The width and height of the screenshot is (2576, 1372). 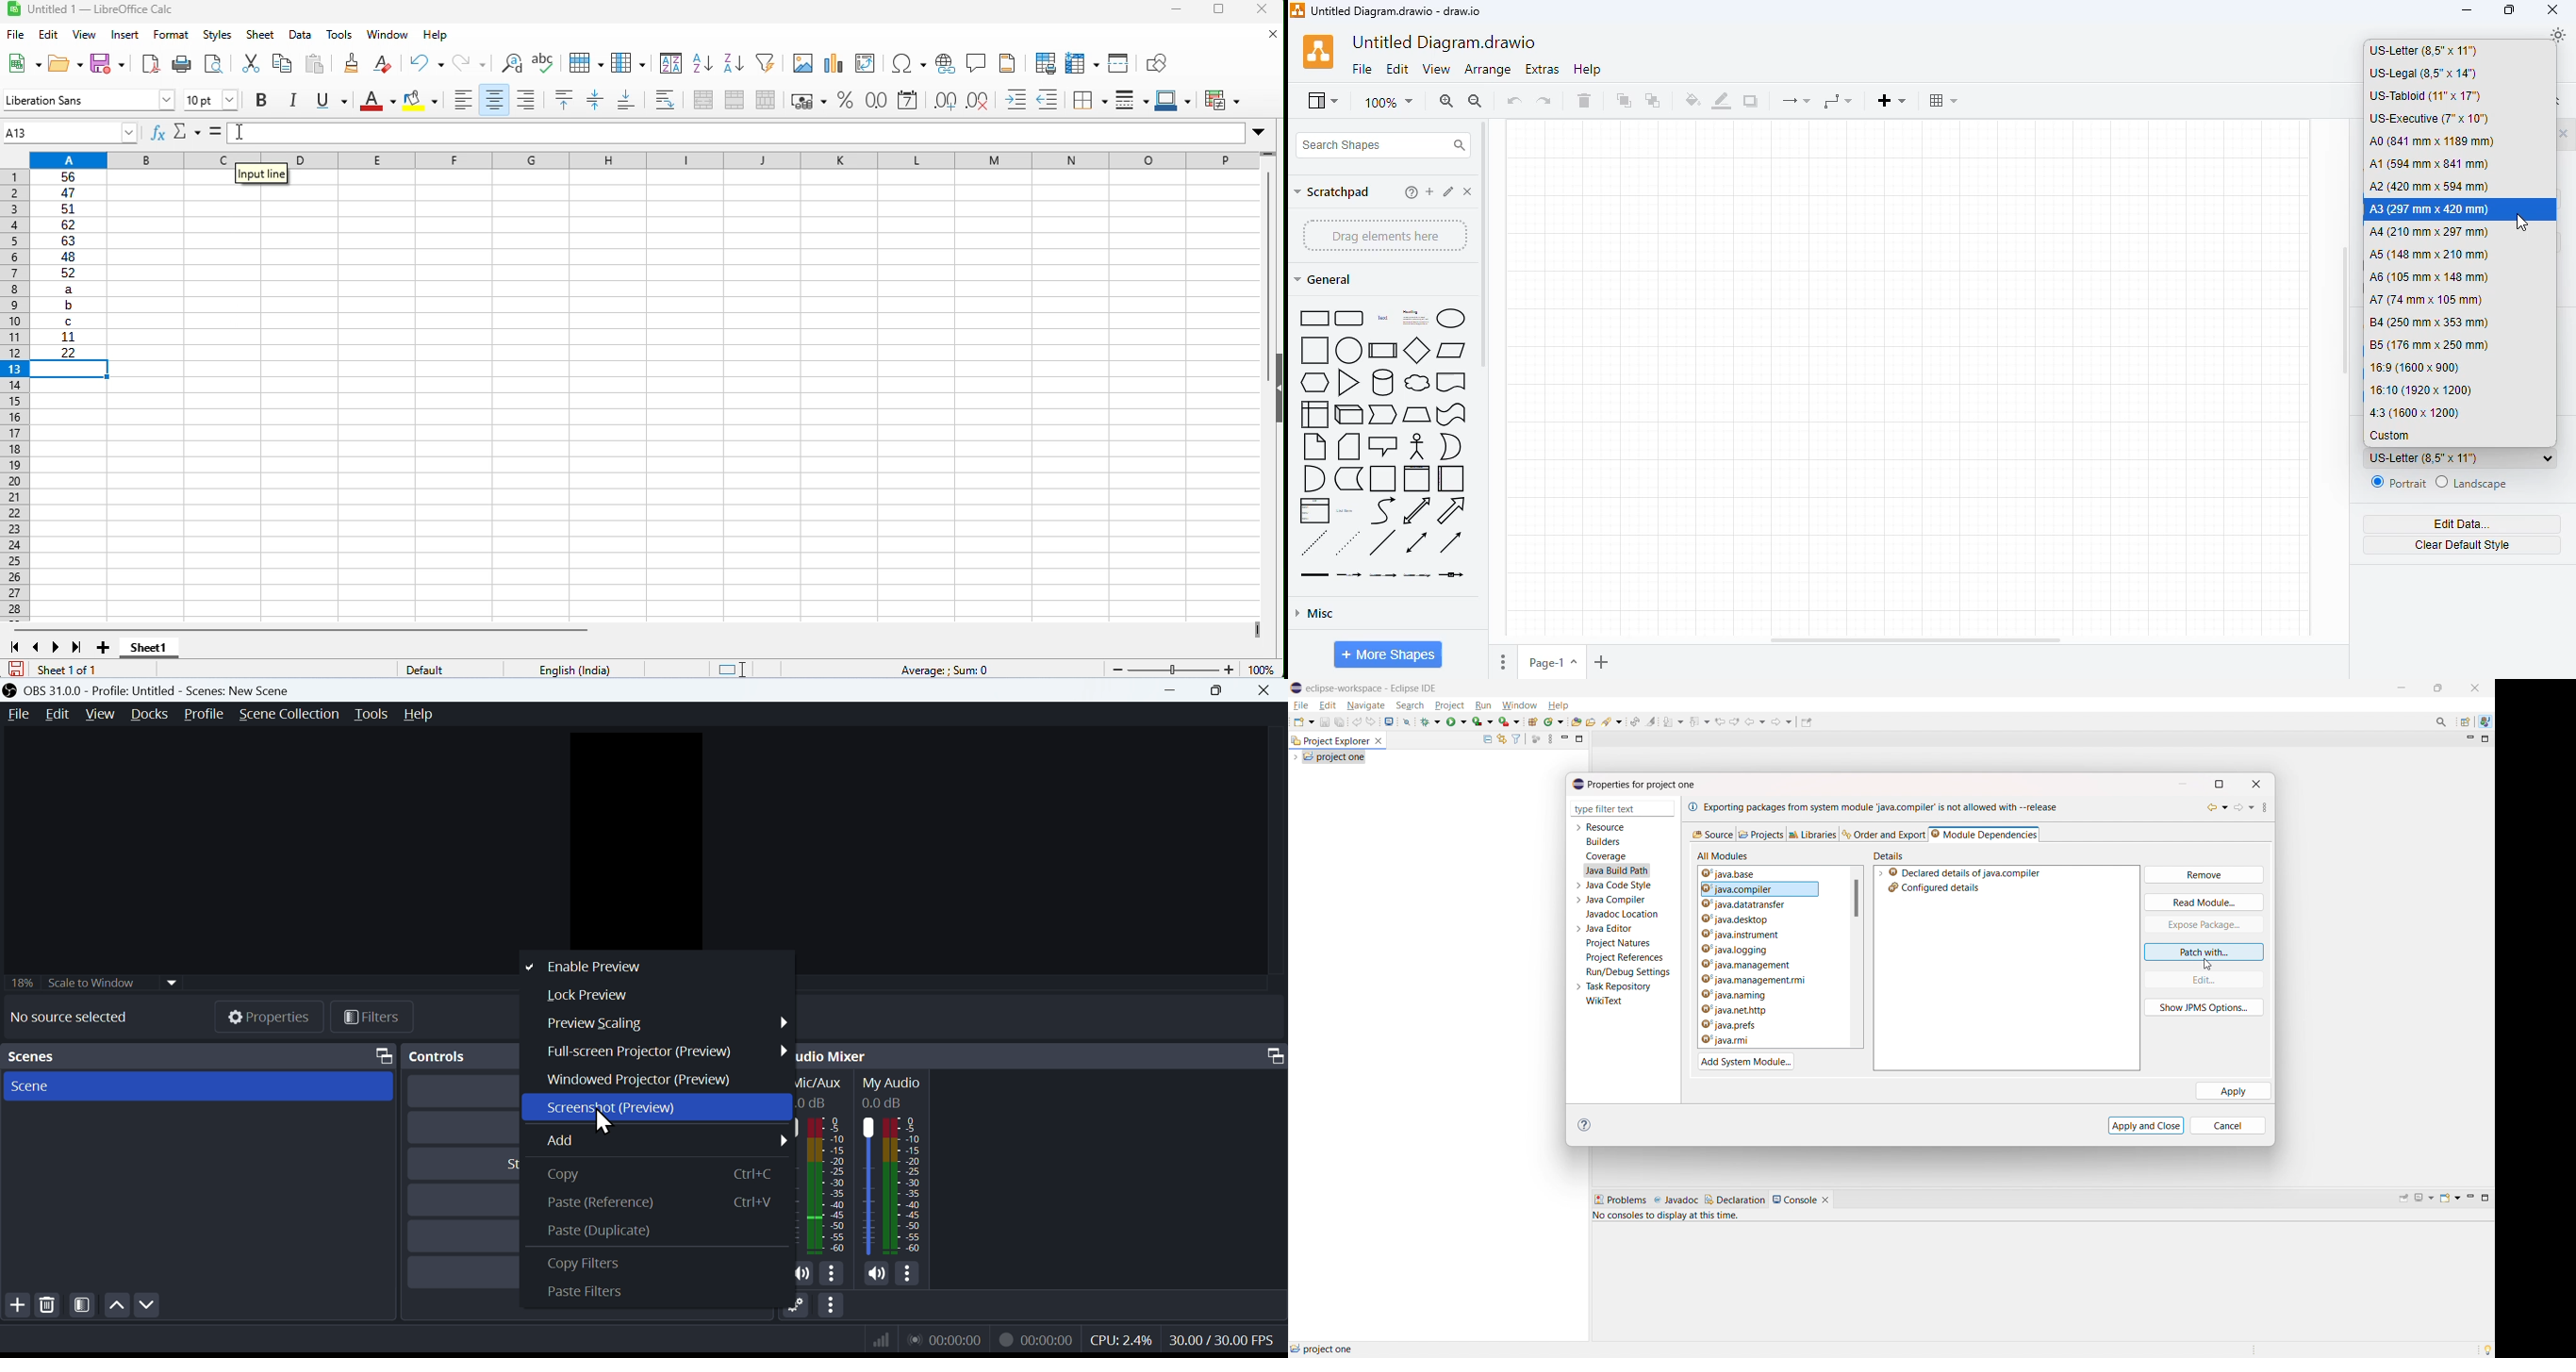 What do you see at coordinates (1773, 873) in the screenshot?
I see `java.base` at bounding box center [1773, 873].